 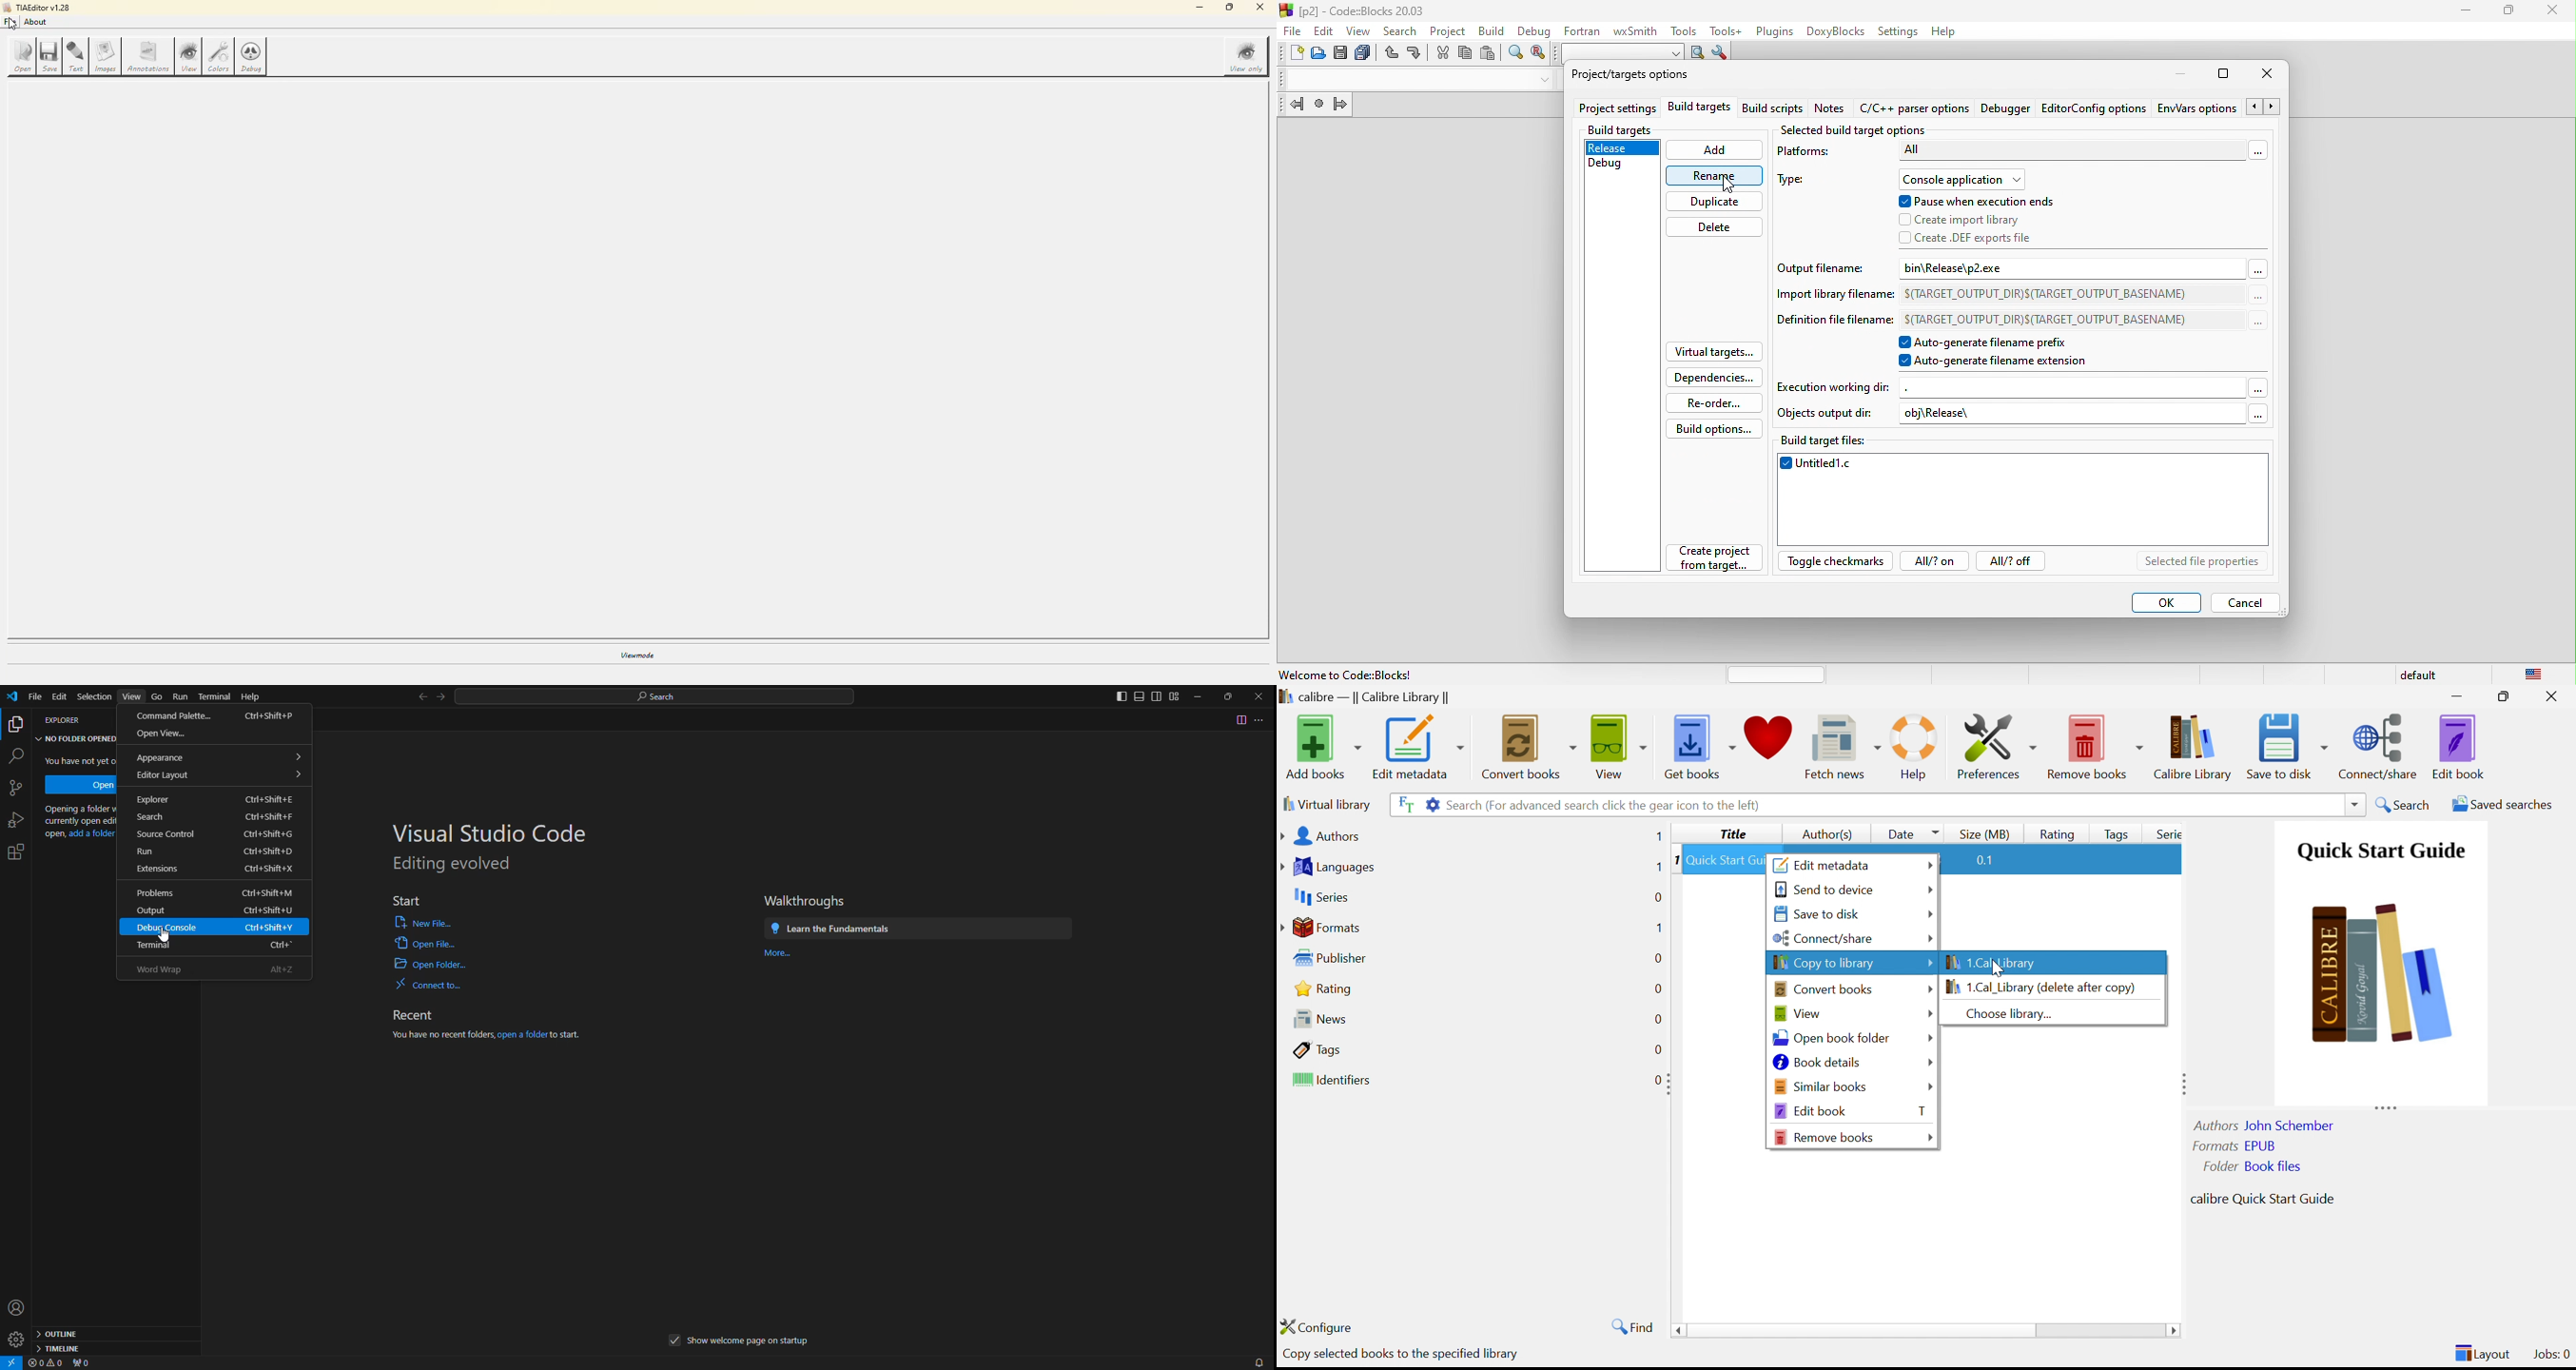 What do you see at coordinates (1658, 927) in the screenshot?
I see `1` at bounding box center [1658, 927].